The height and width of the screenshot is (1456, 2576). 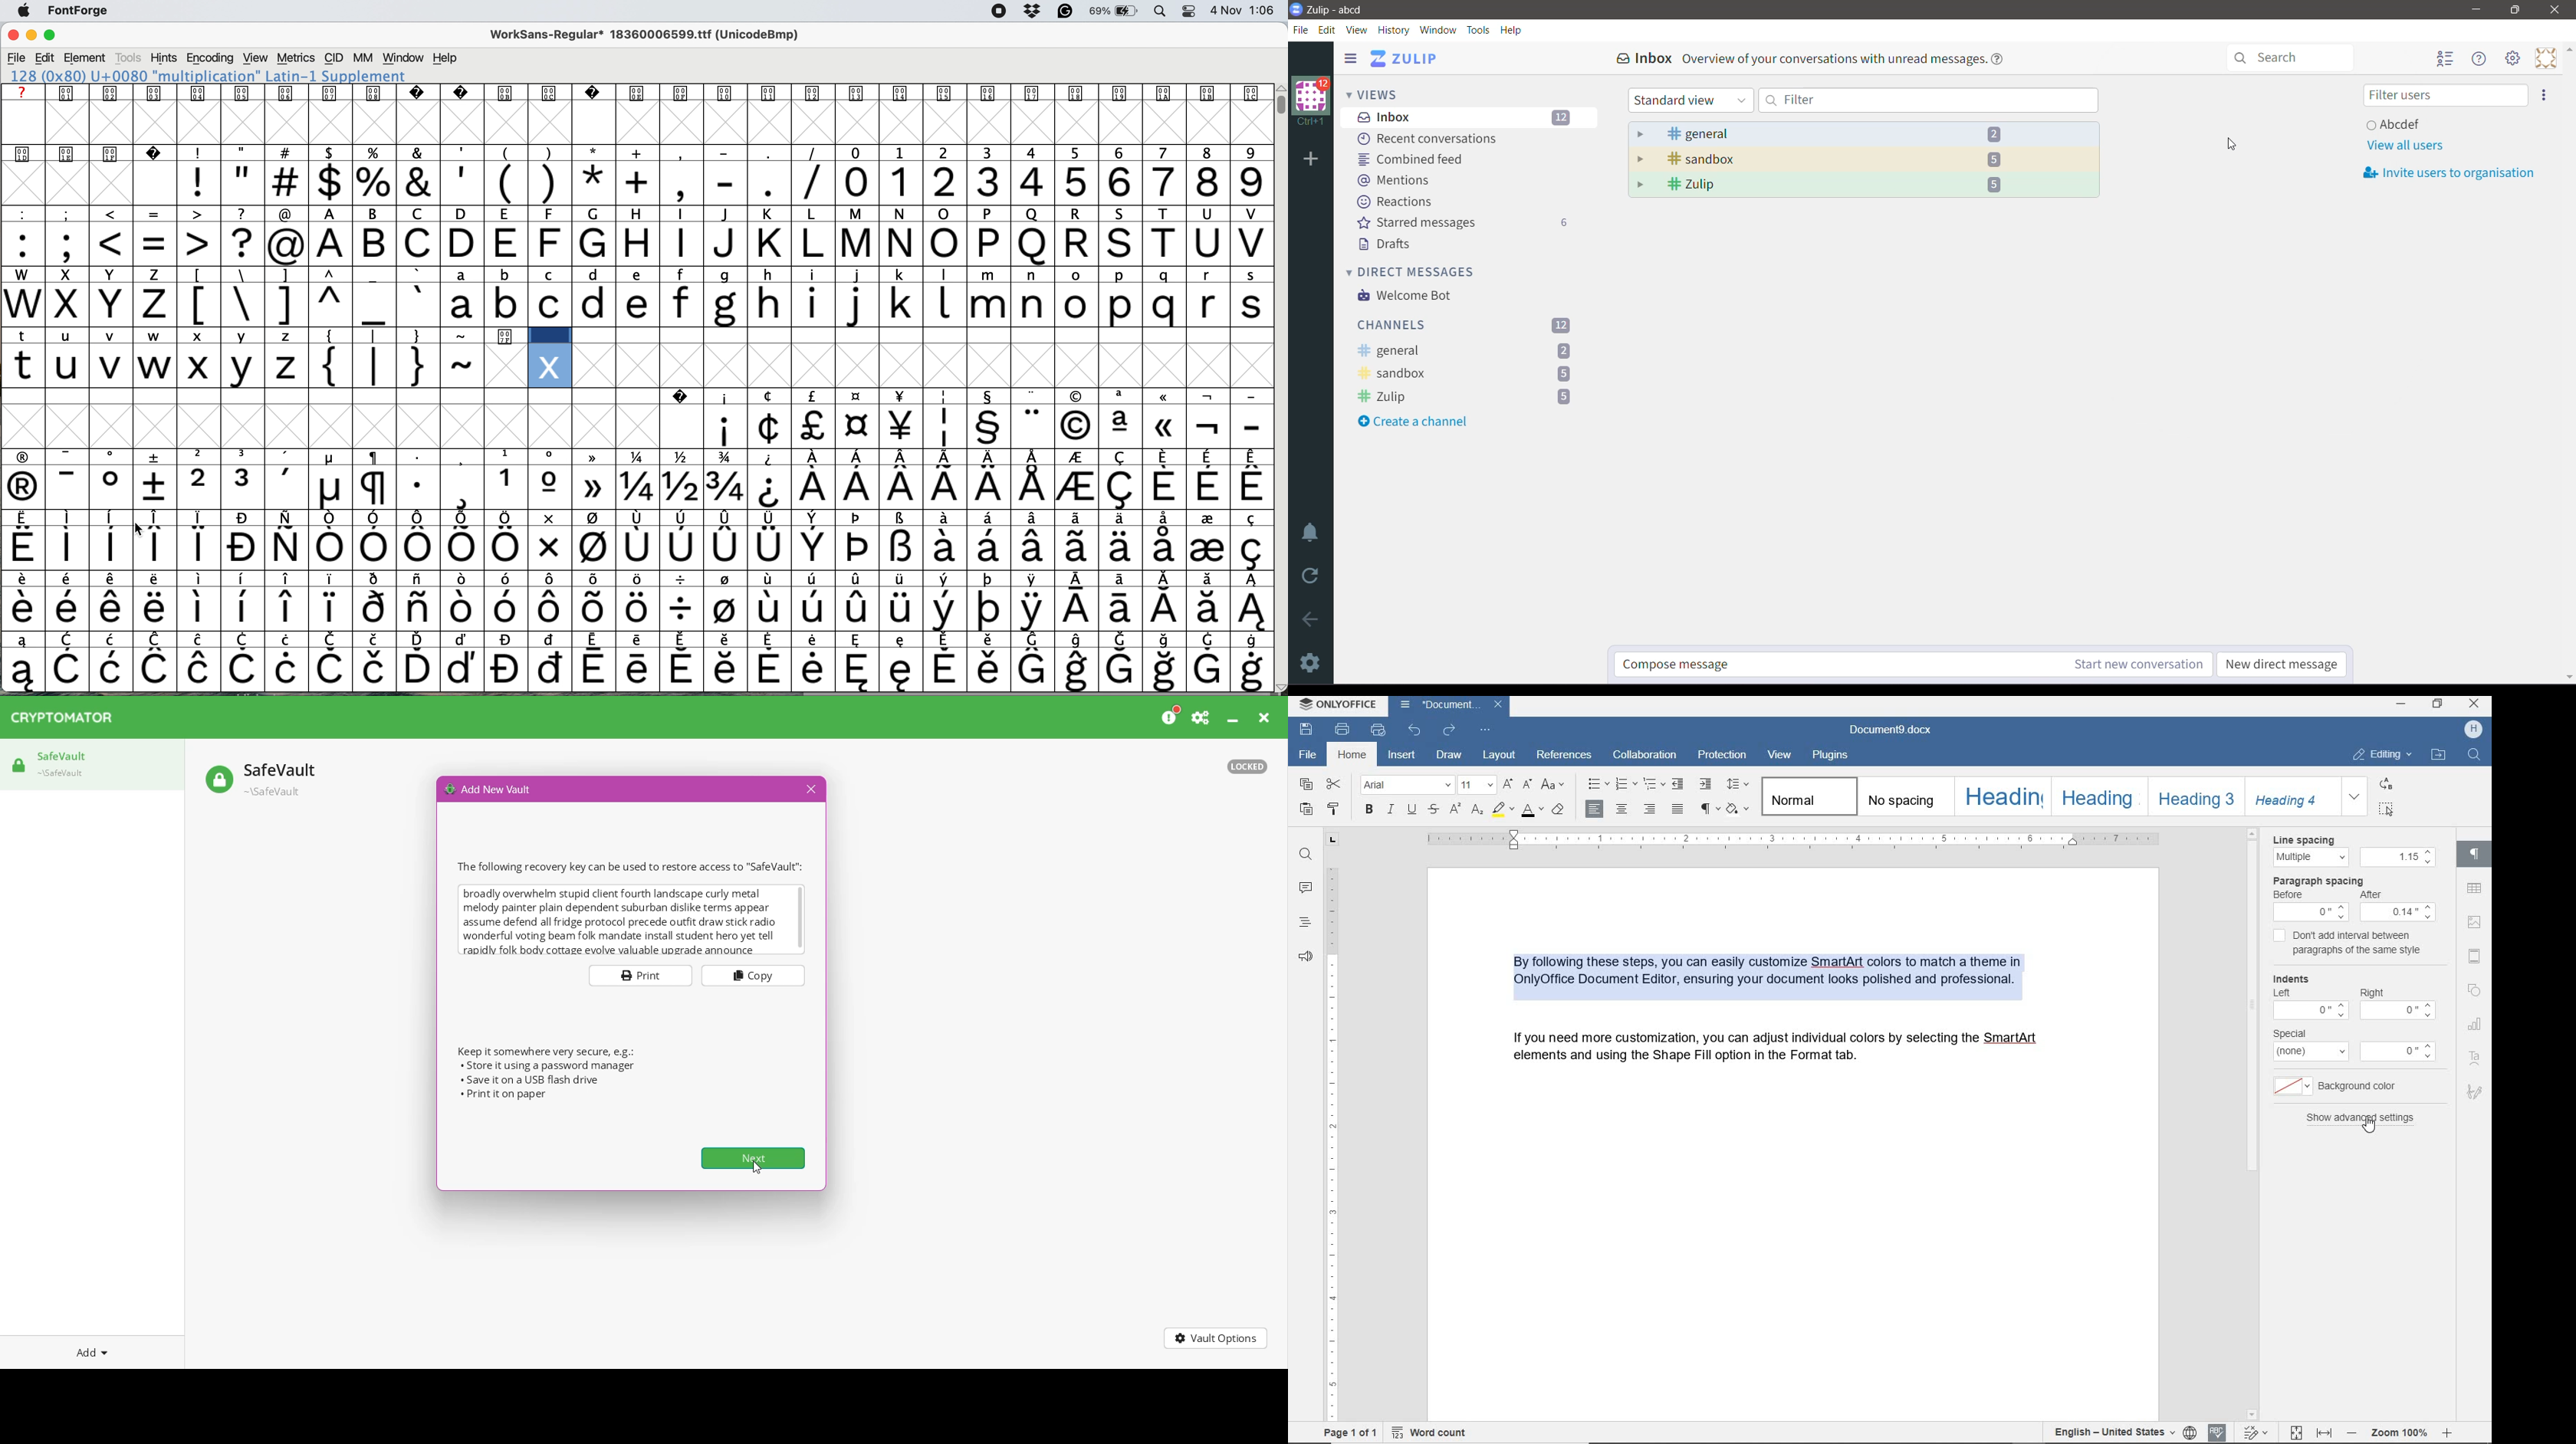 I want to click on glyph grid, so click(x=643, y=124).